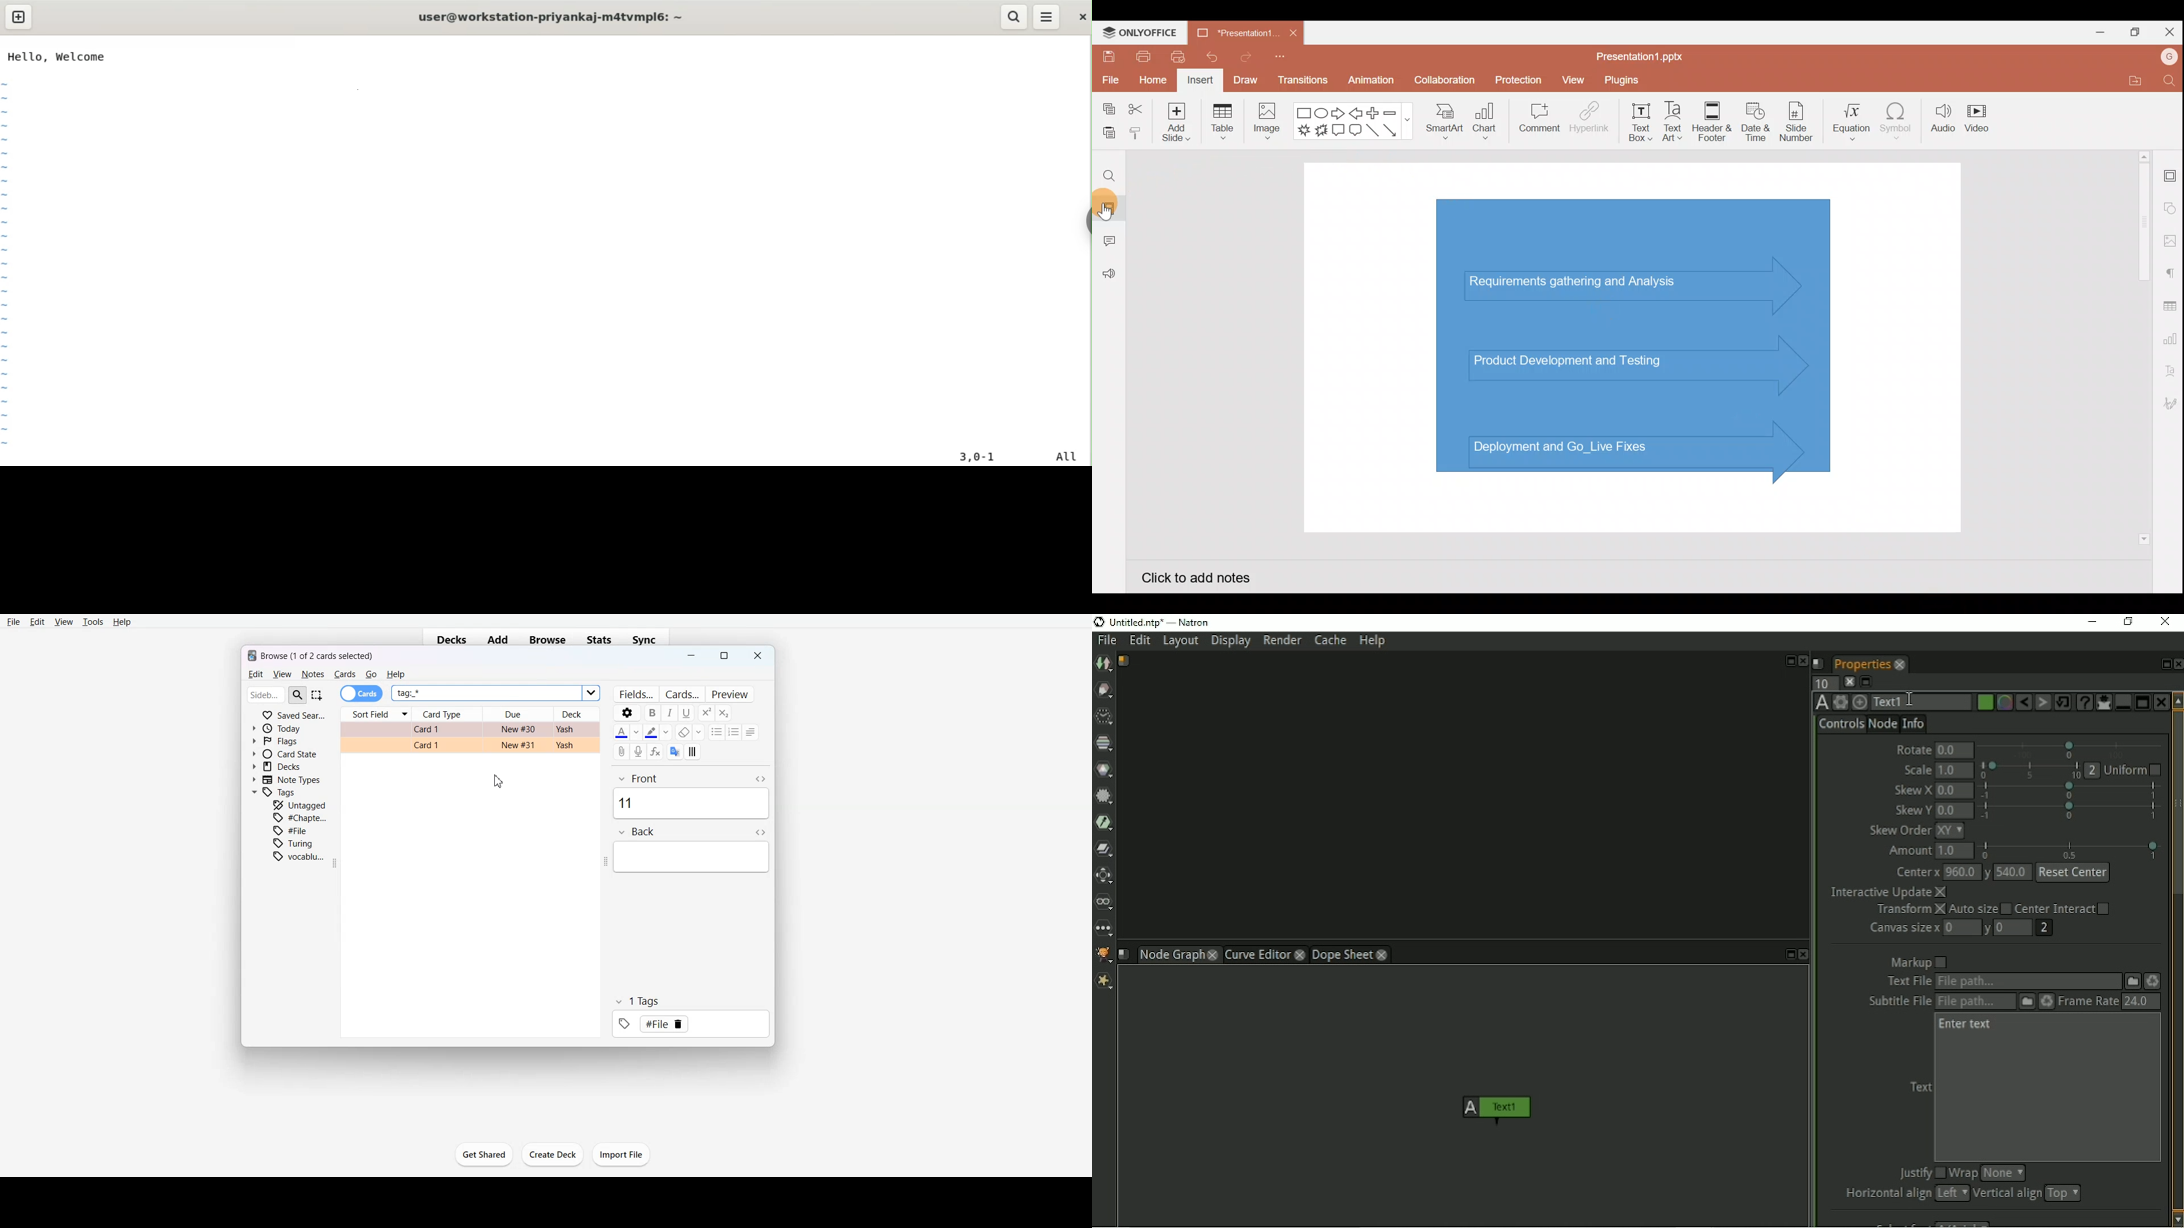  Describe the element at coordinates (2172, 341) in the screenshot. I see `Chart settings` at that location.